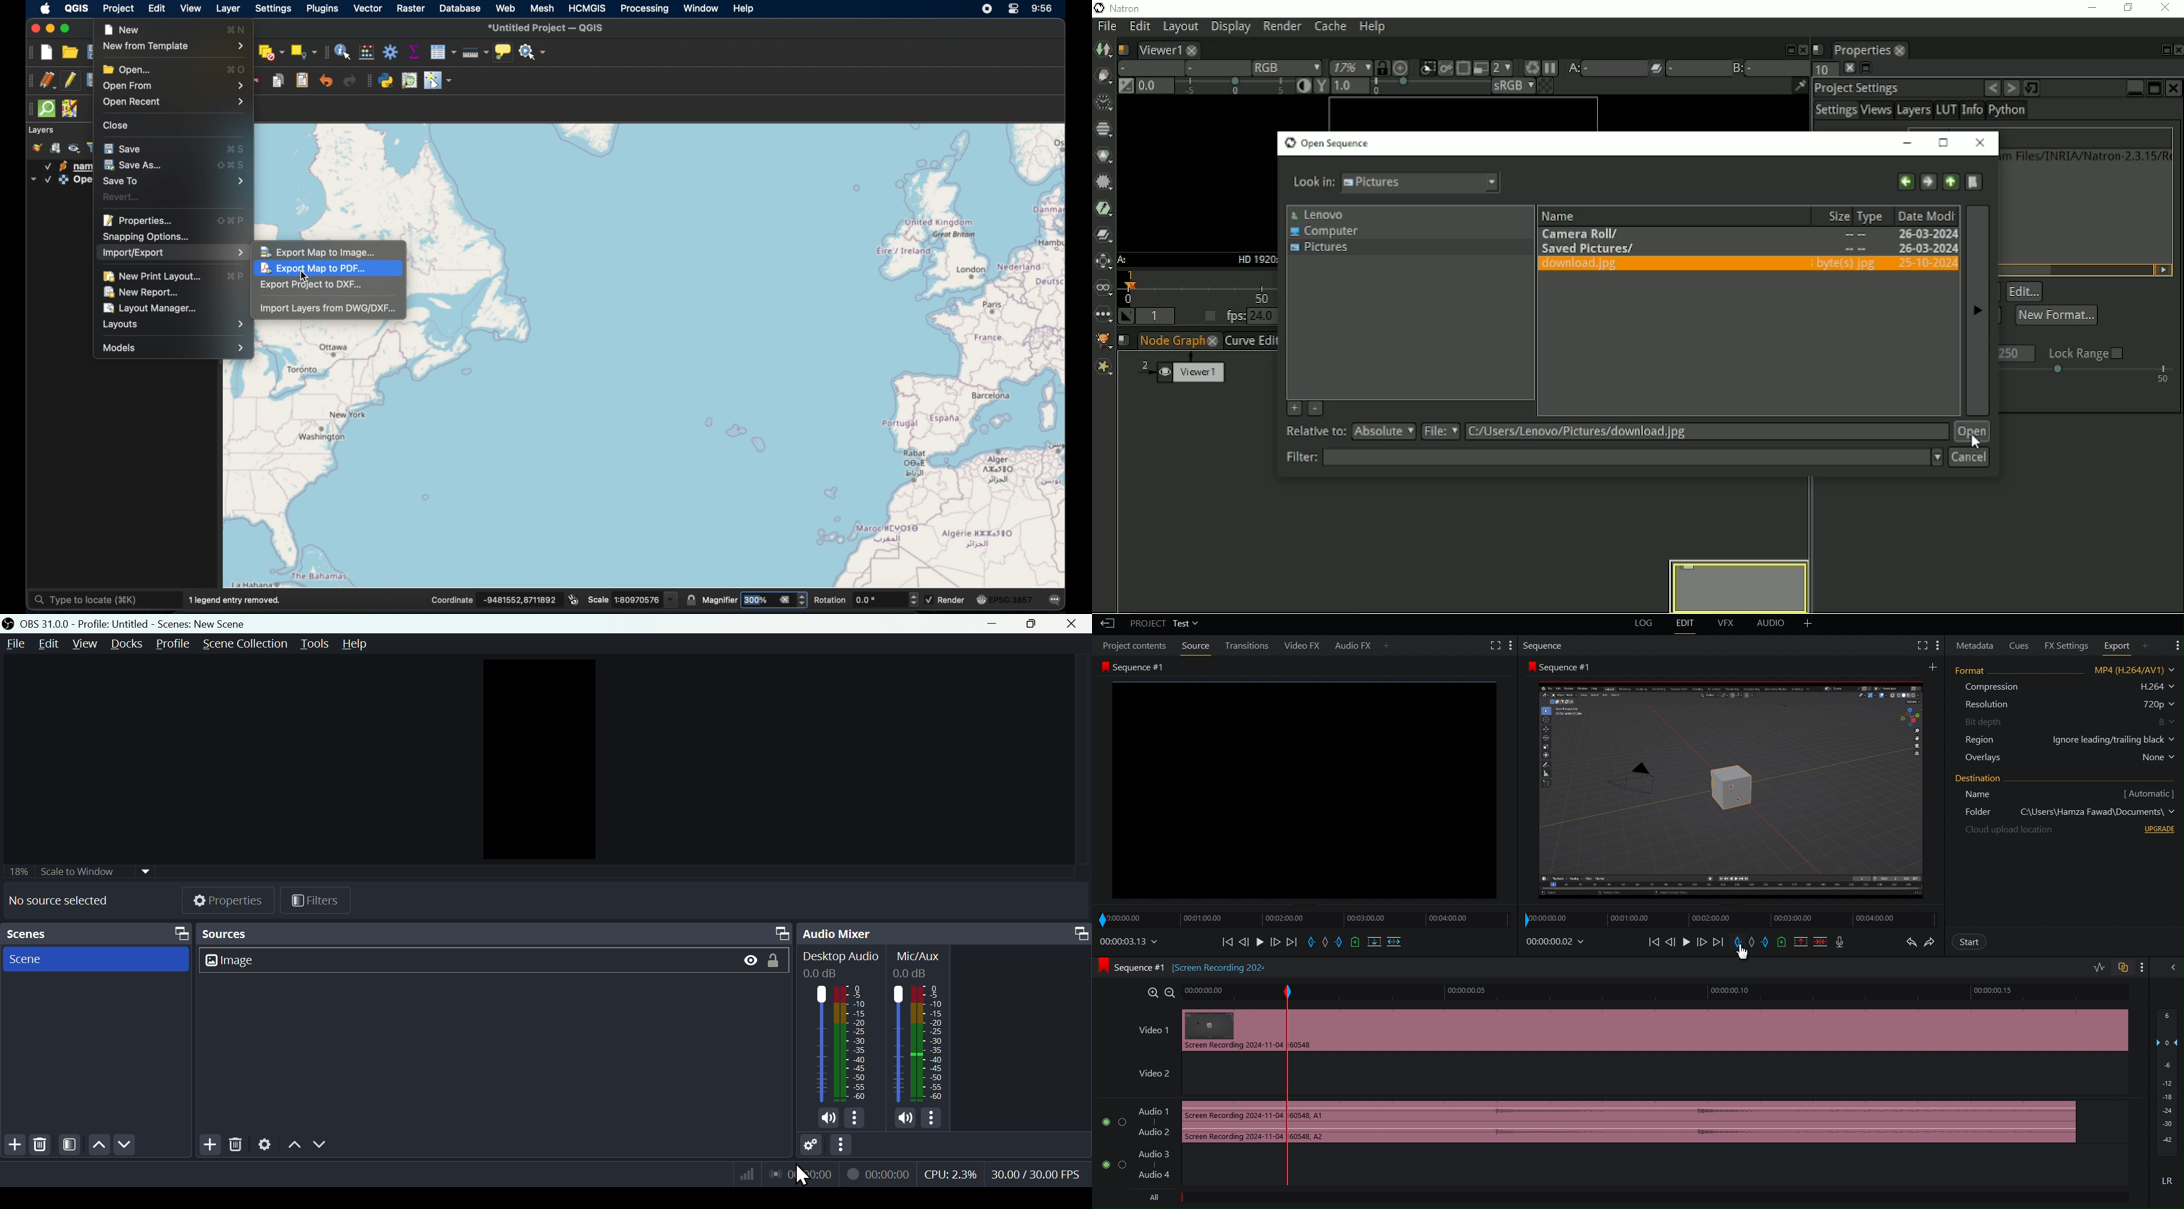 This screenshot has height=1232, width=2184. What do you see at coordinates (476, 52) in the screenshot?
I see `measure line` at bounding box center [476, 52].